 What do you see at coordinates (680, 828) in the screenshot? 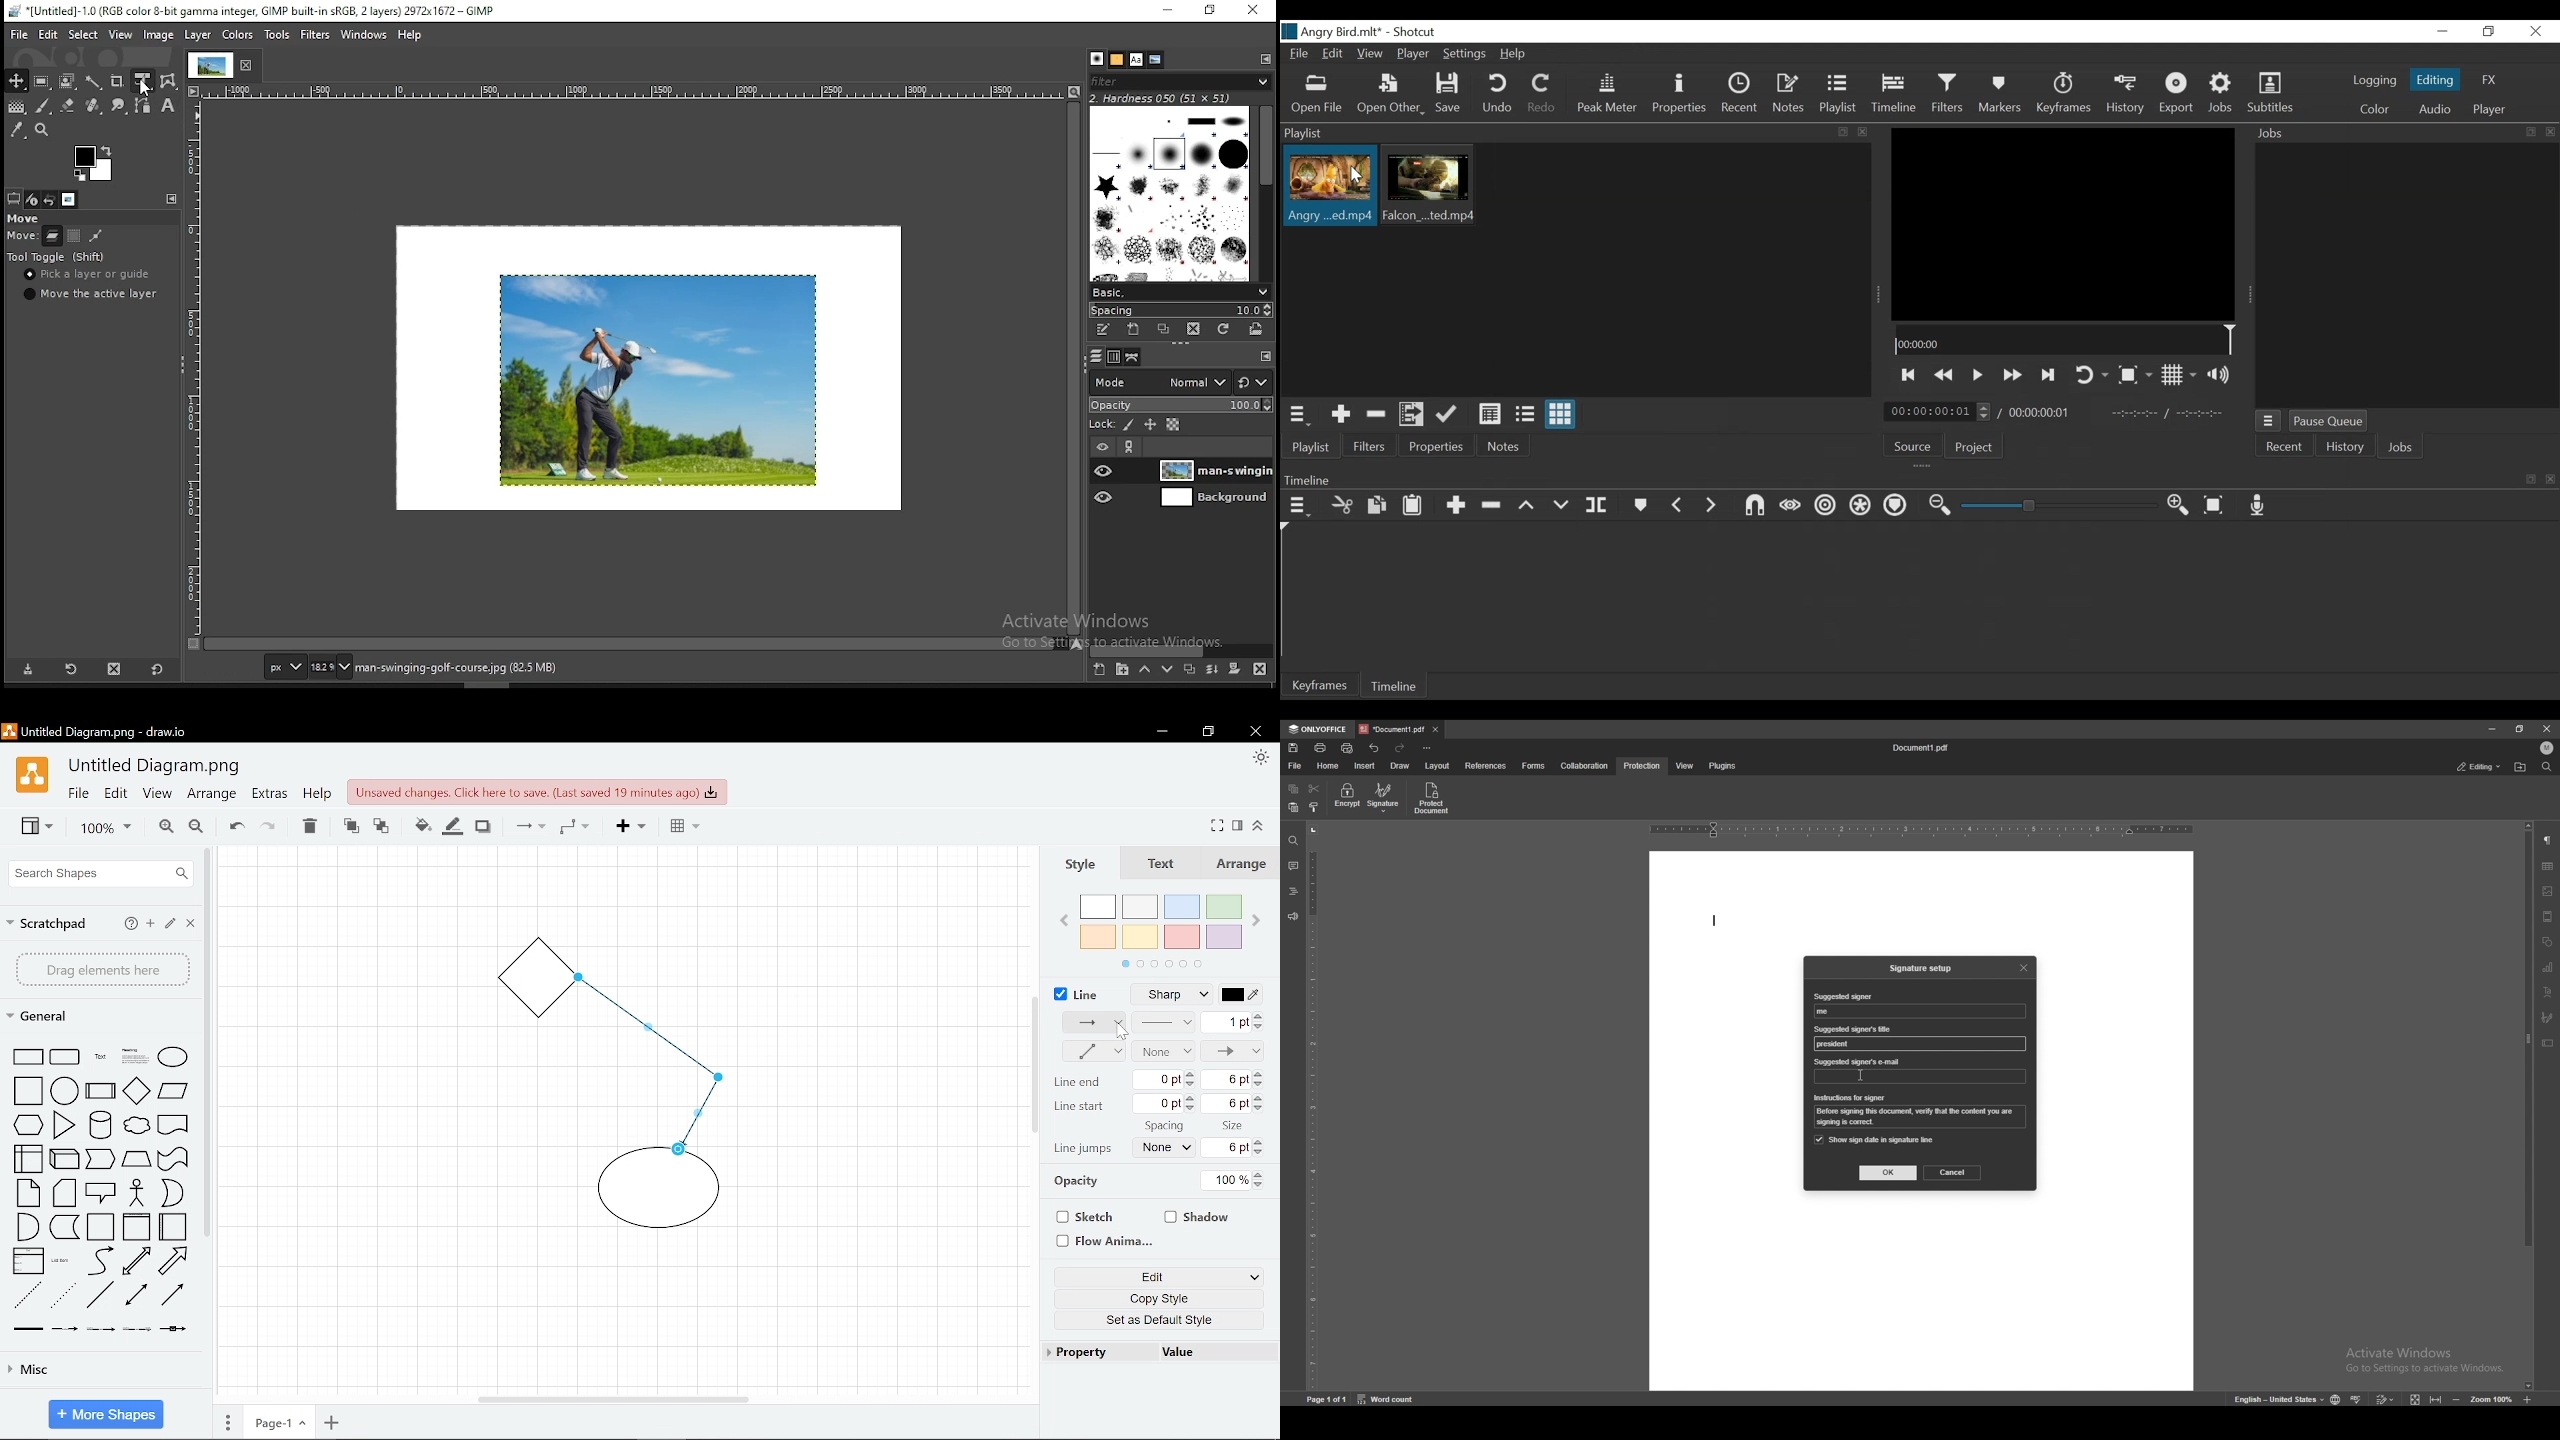
I see `Table` at bounding box center [680, 828].